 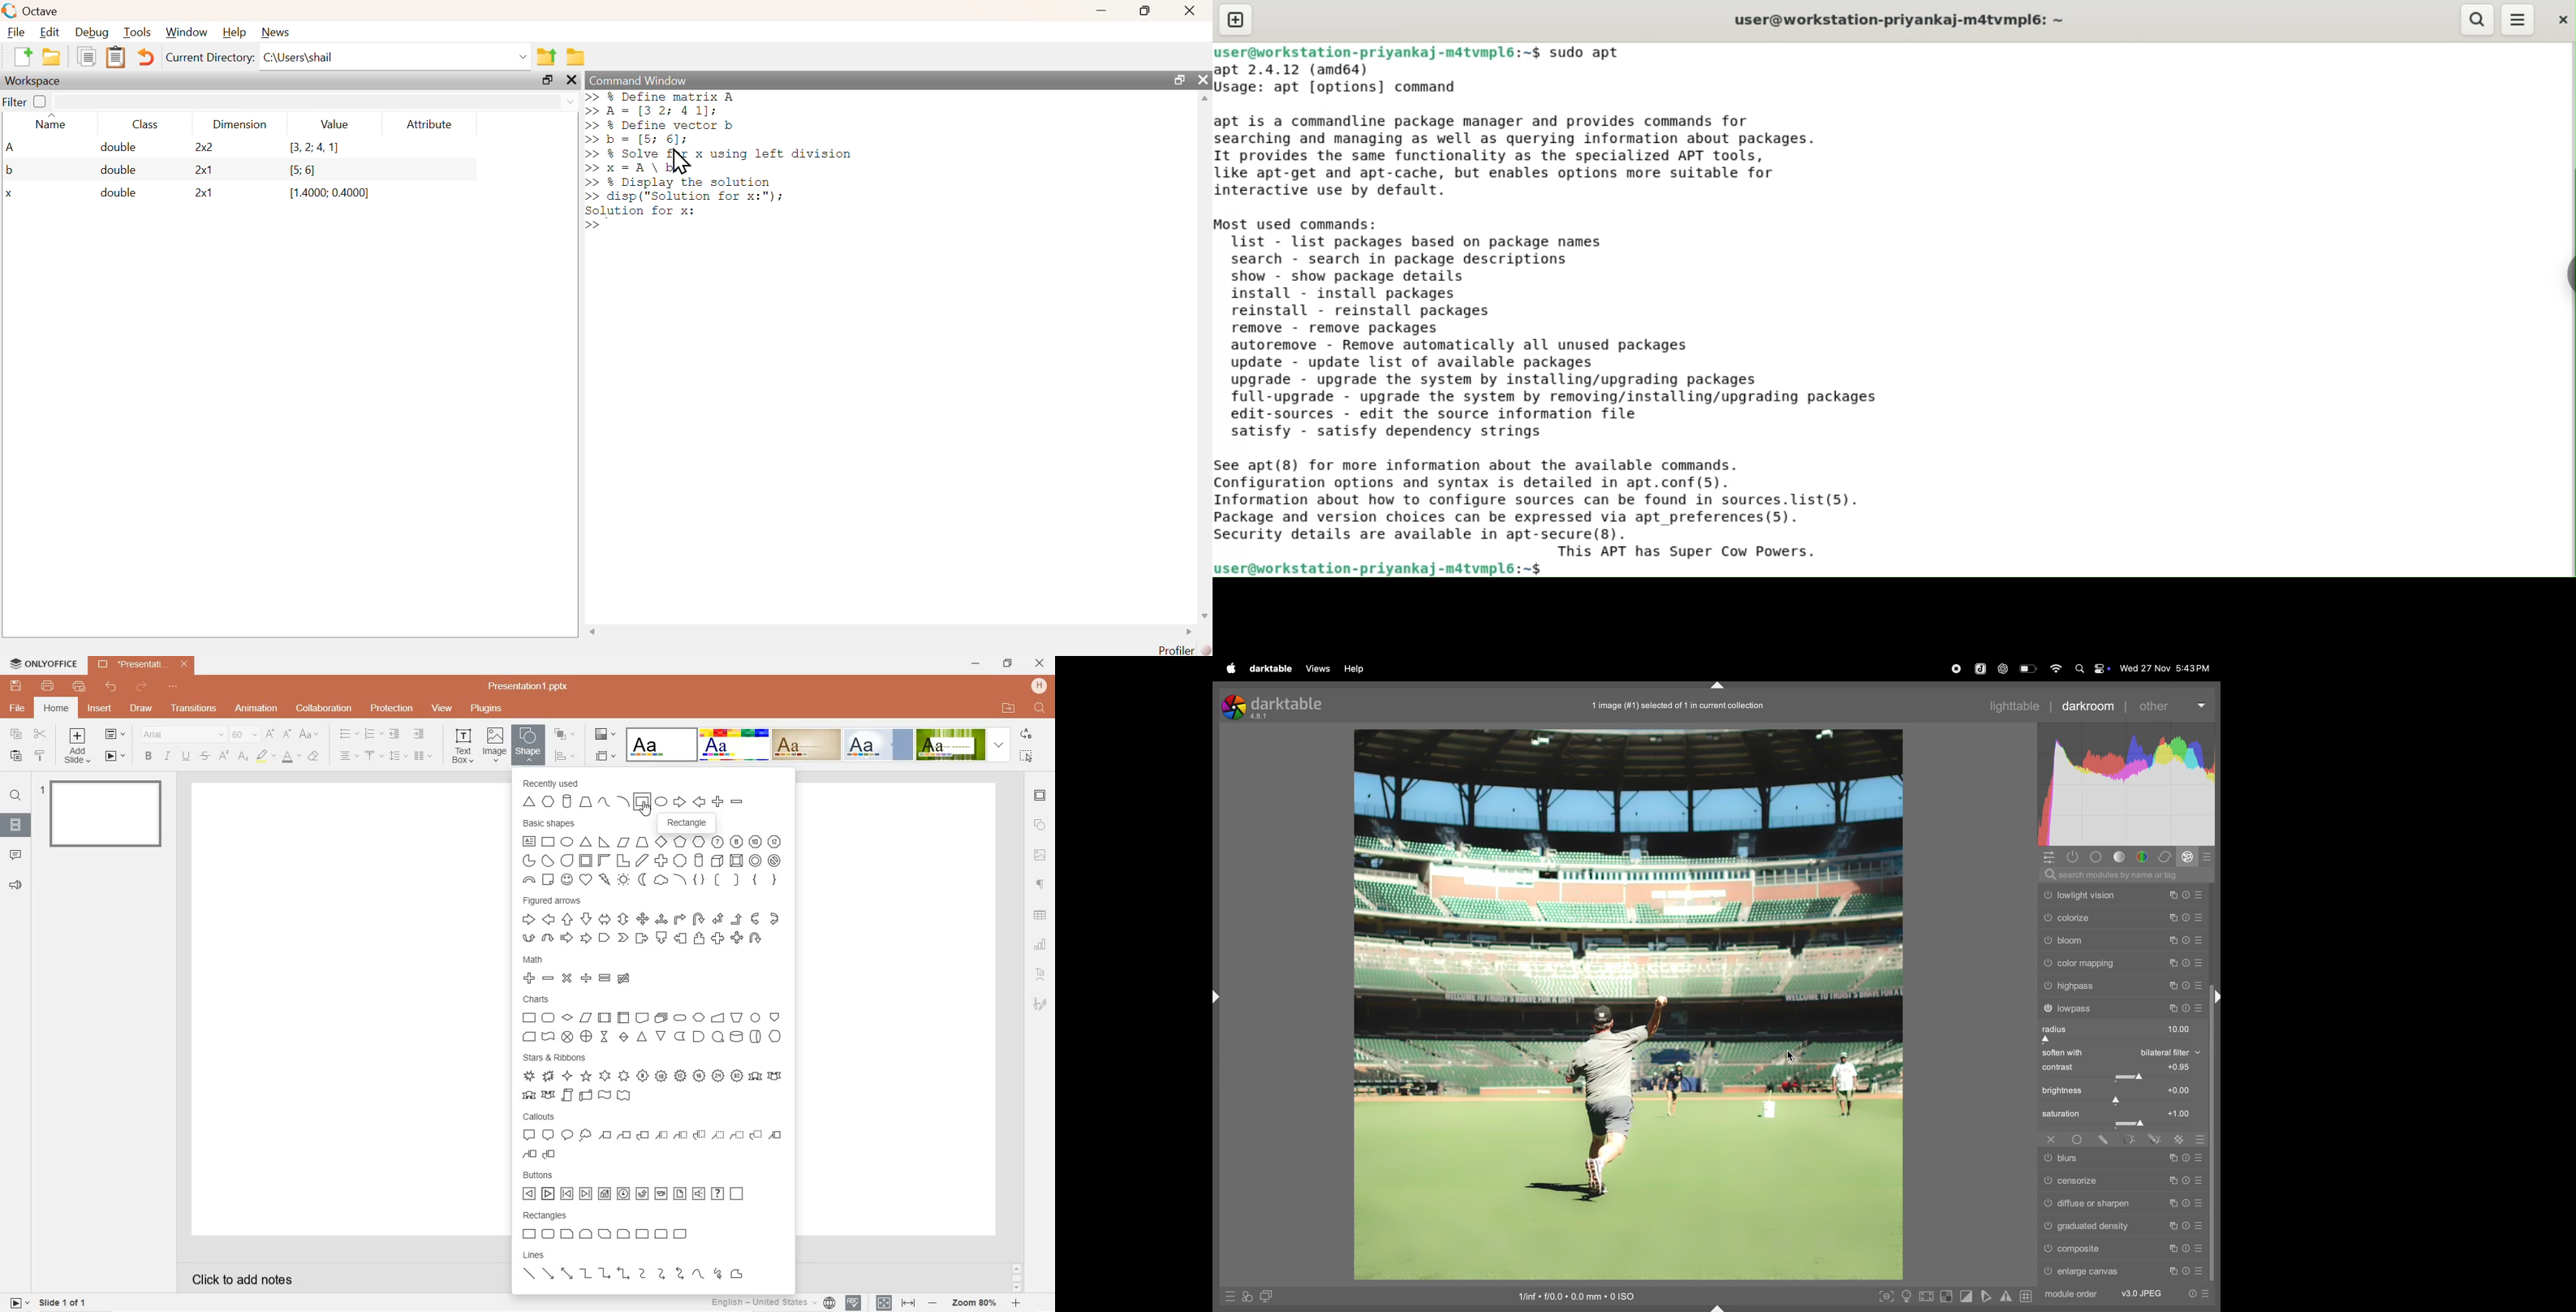 I want to click on shape settings, so click(x=1040, y=826).